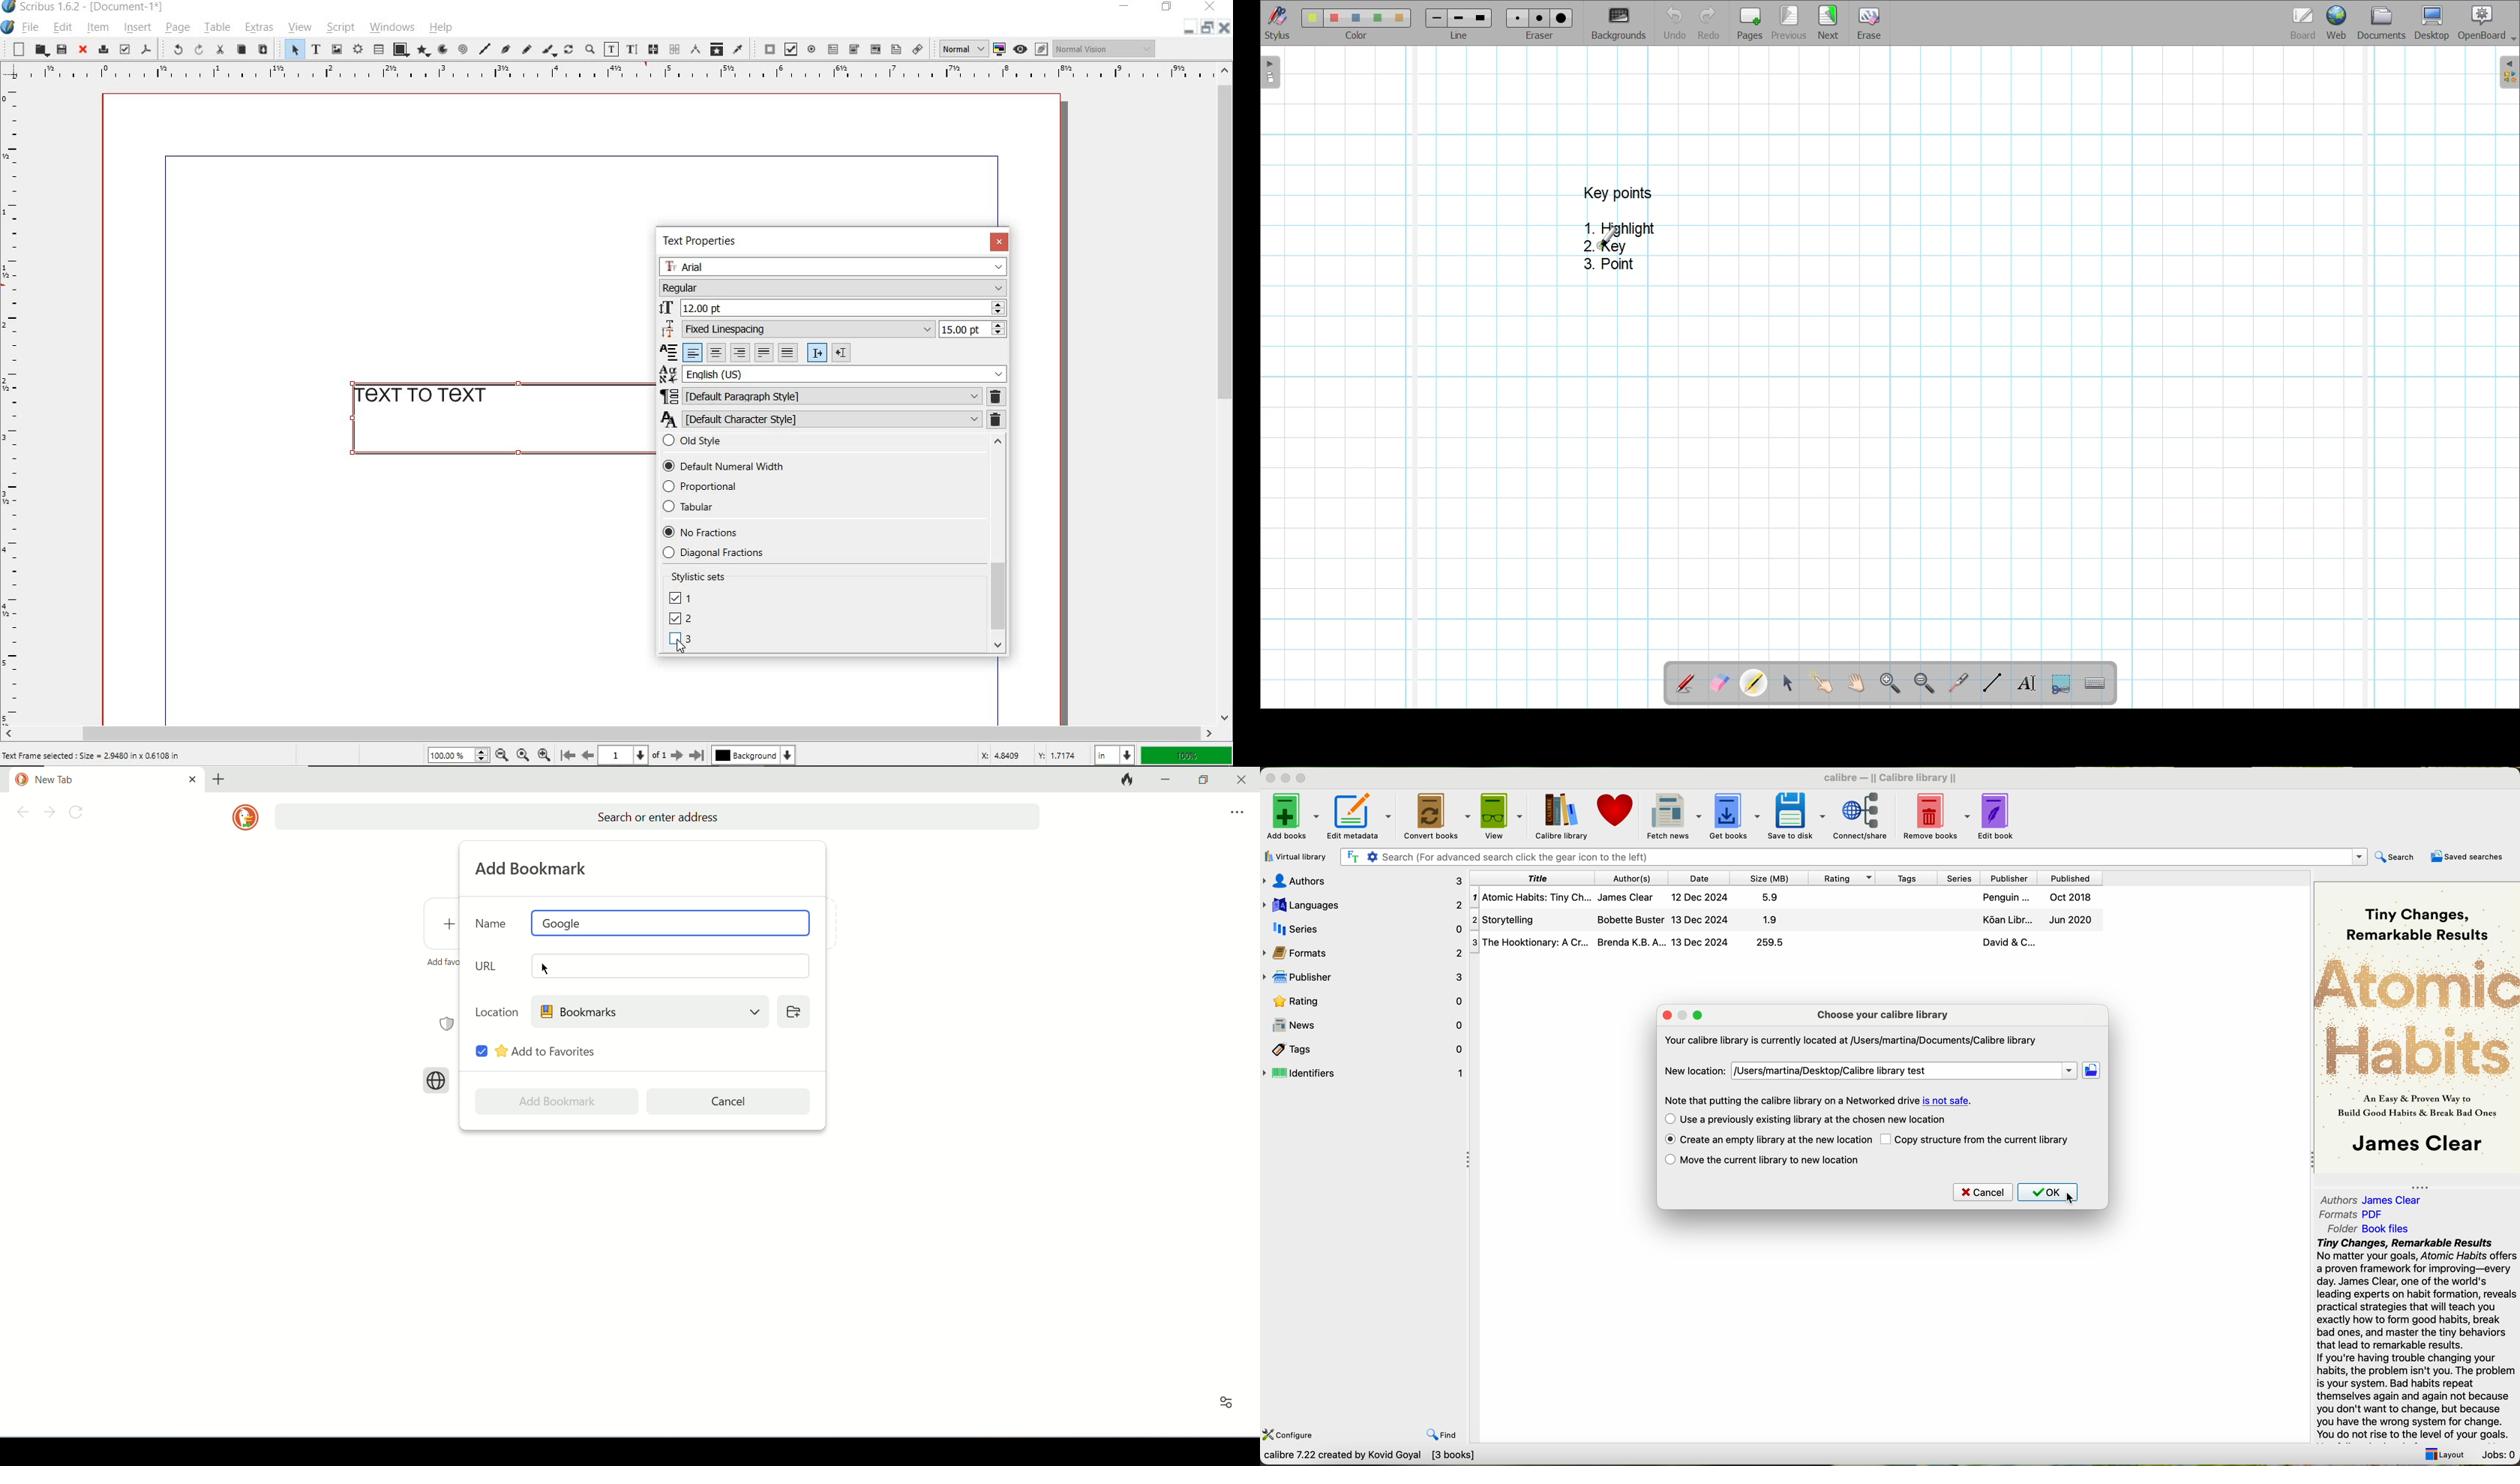 The height and width of the screenshot is (1484, 2520). Describe the element at coordinates (1866, 815) in the screenshot. I see `connect/share` at that location.